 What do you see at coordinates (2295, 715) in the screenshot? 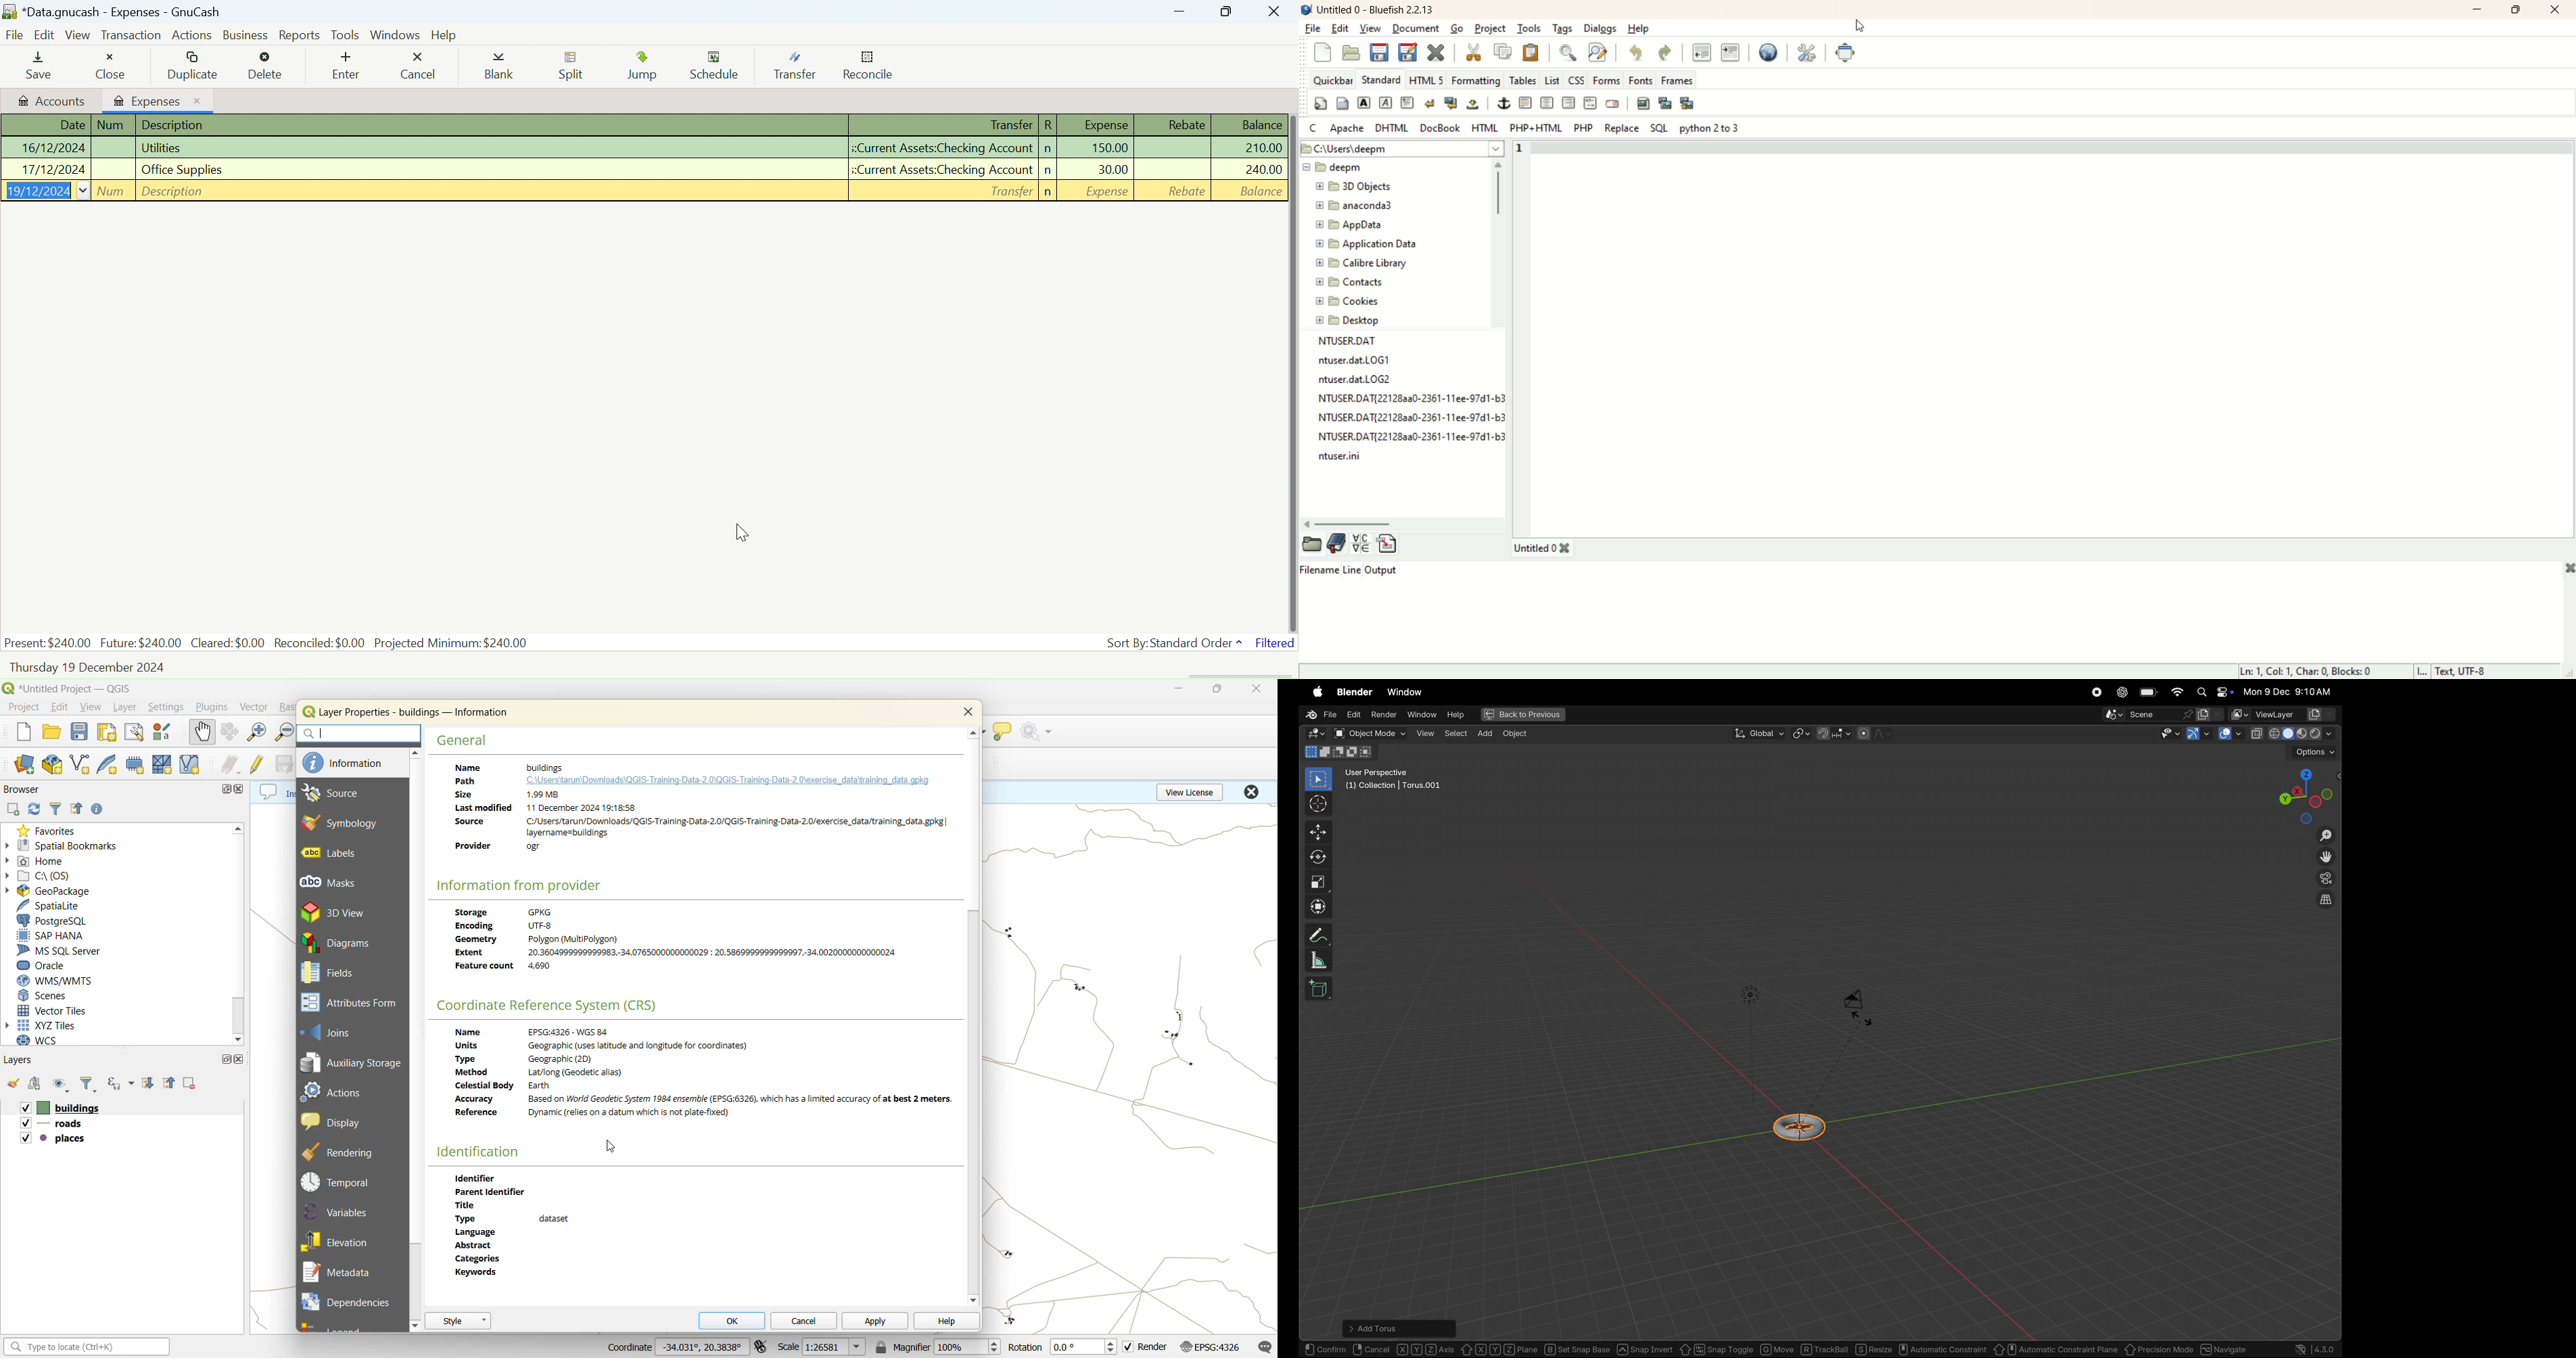
I see `view layers` at bounding box center [2295, 715].